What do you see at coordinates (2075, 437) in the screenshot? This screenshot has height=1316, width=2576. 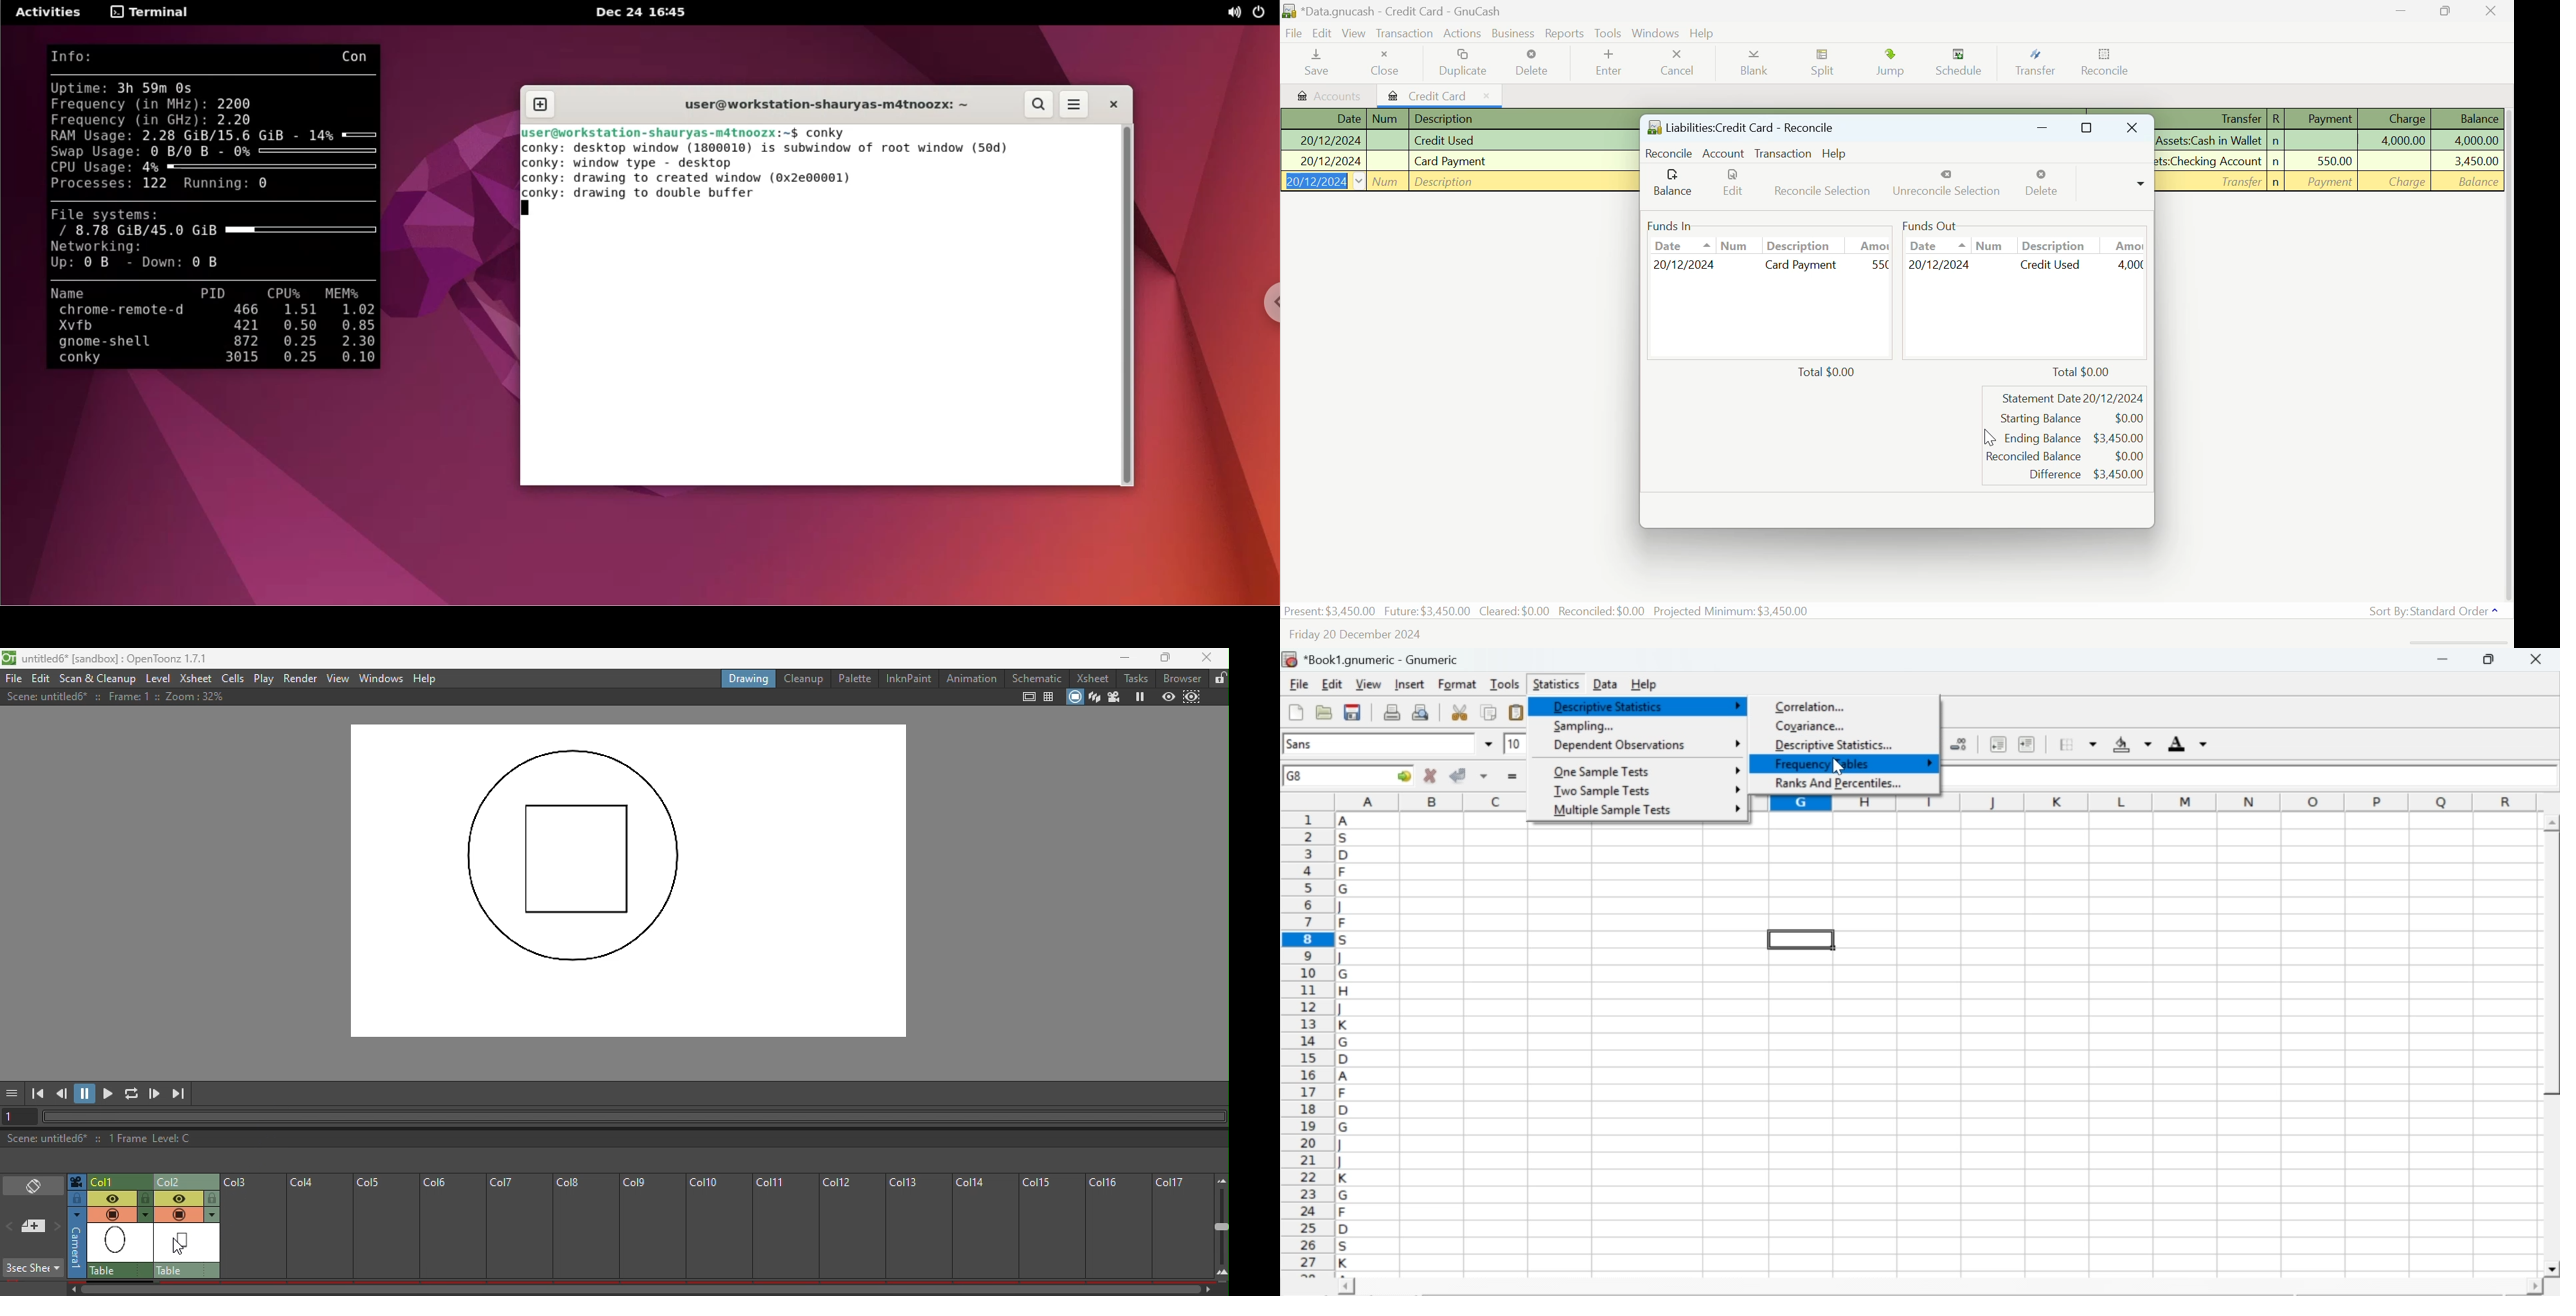 I see `Ending Balance $3,450.00` at bounding box center [2075, 437].